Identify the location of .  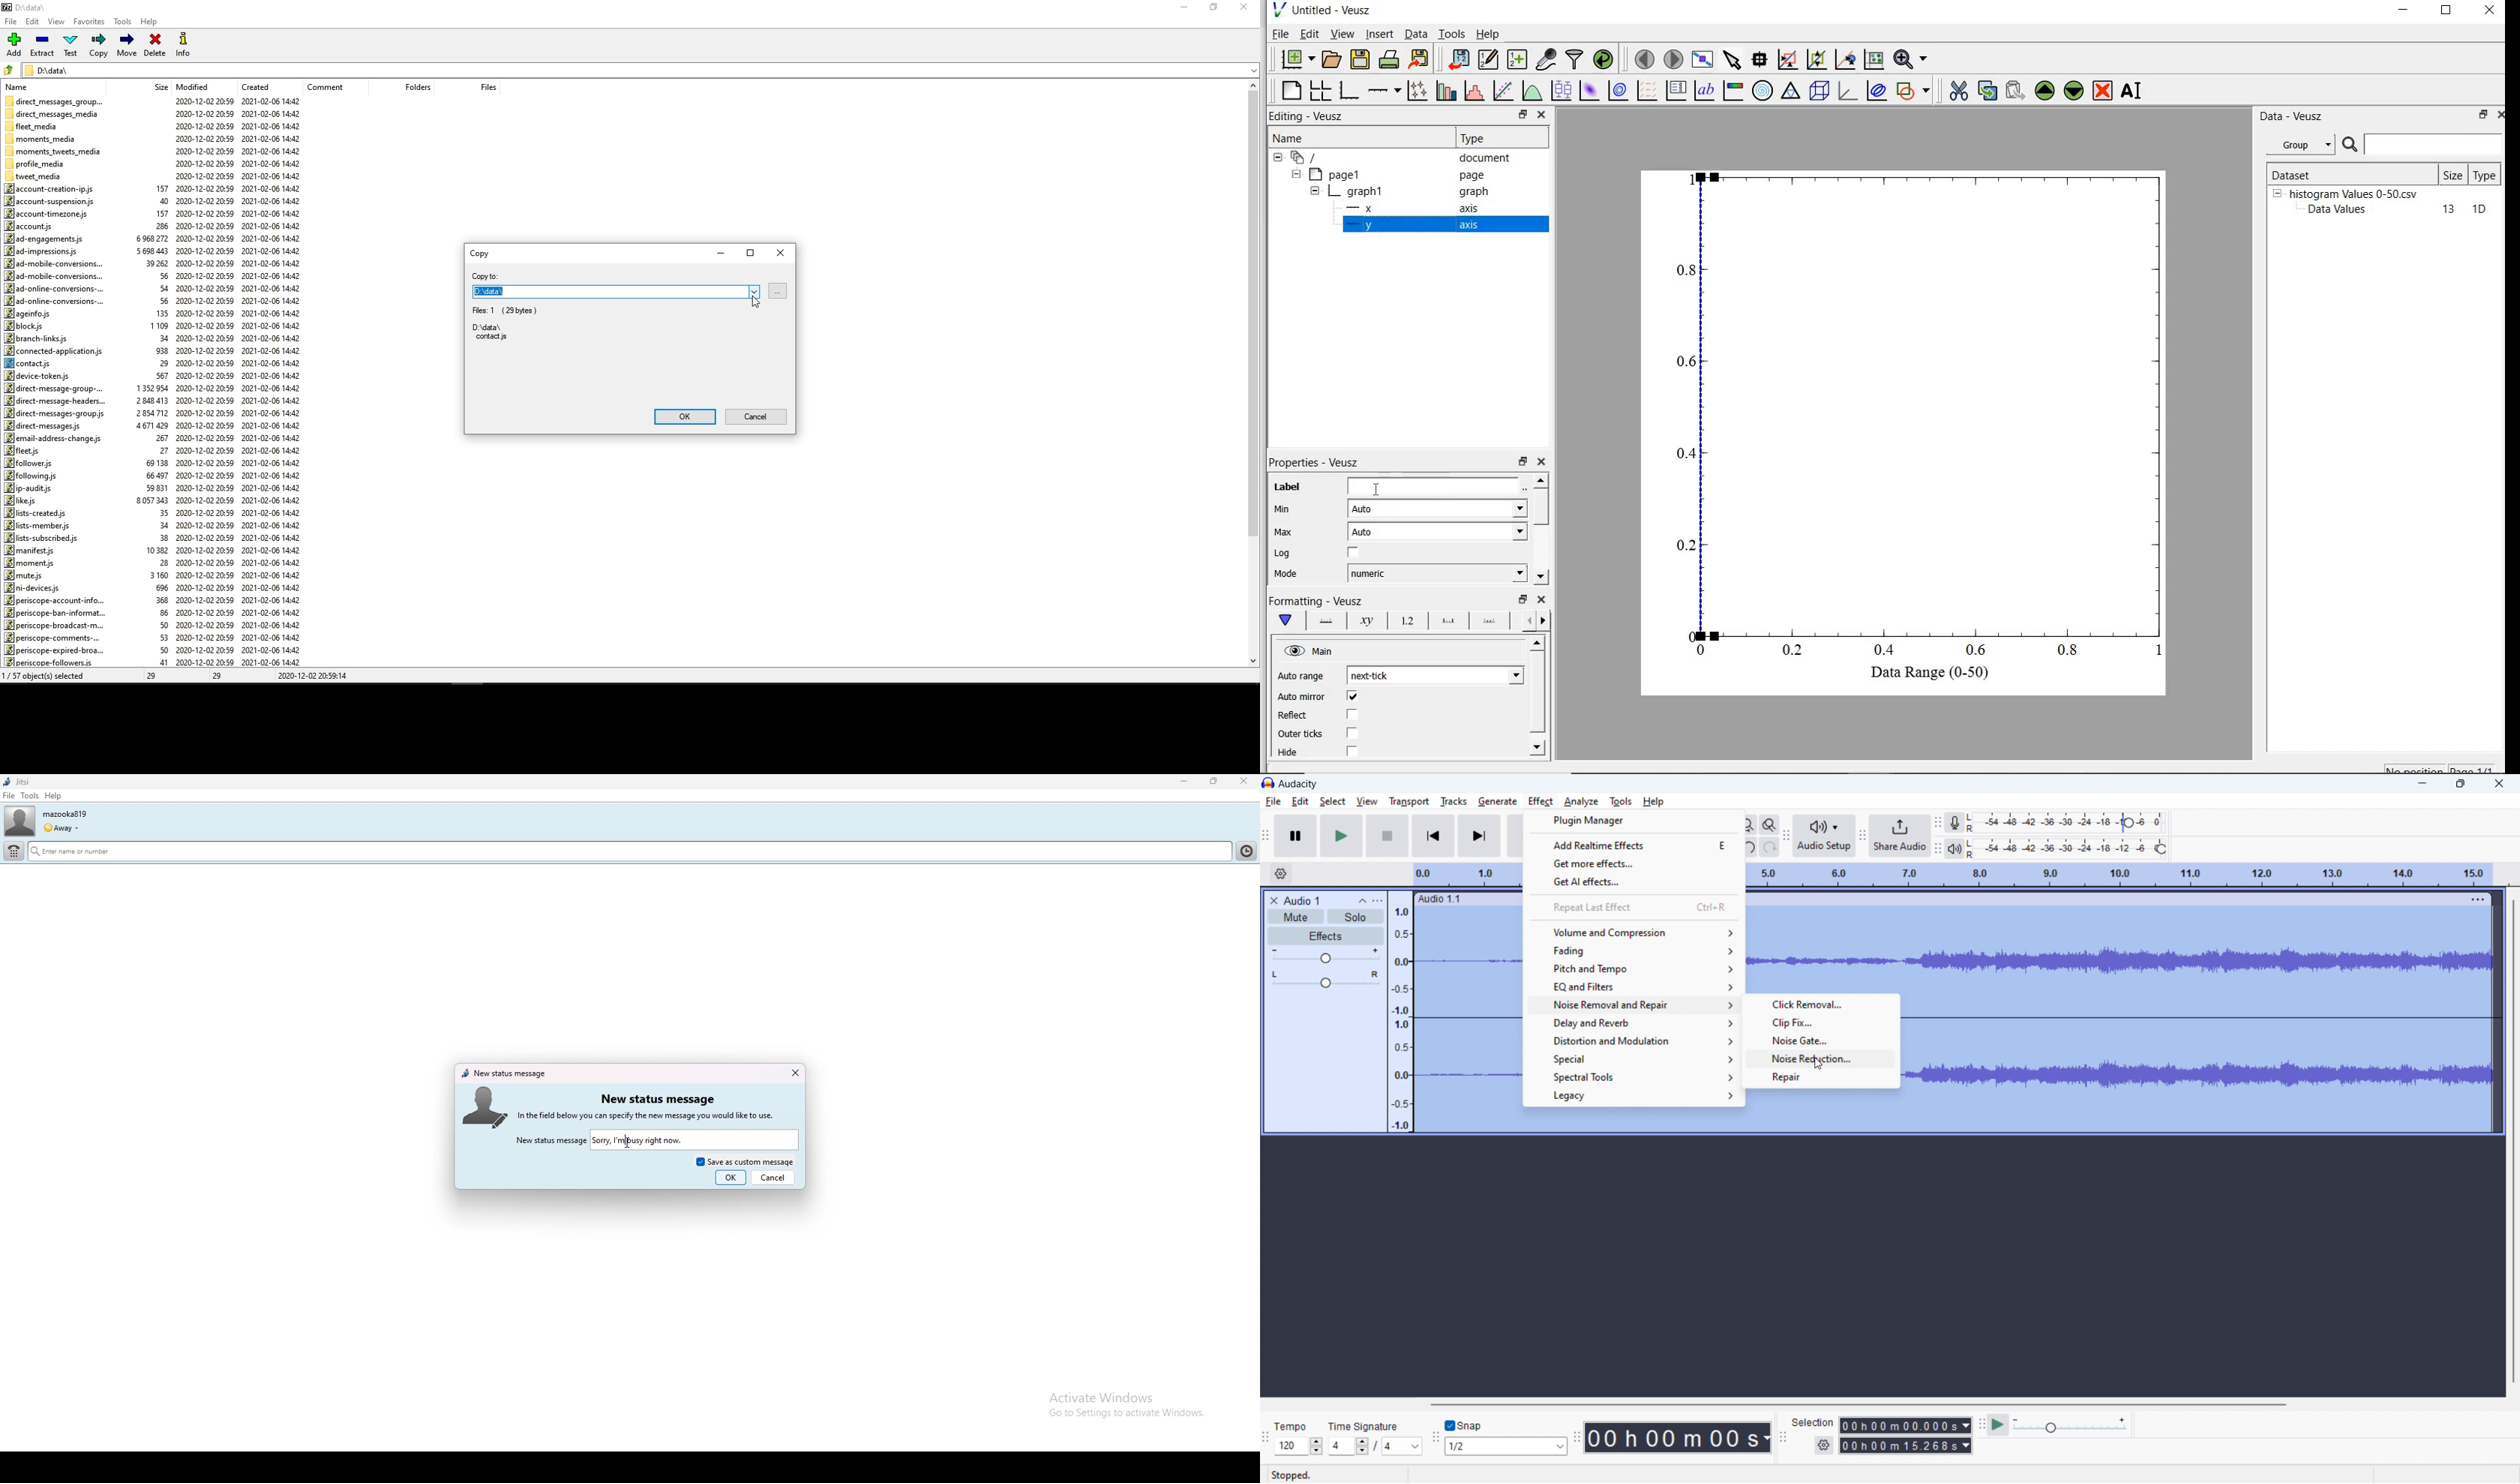
(1820, 1059).